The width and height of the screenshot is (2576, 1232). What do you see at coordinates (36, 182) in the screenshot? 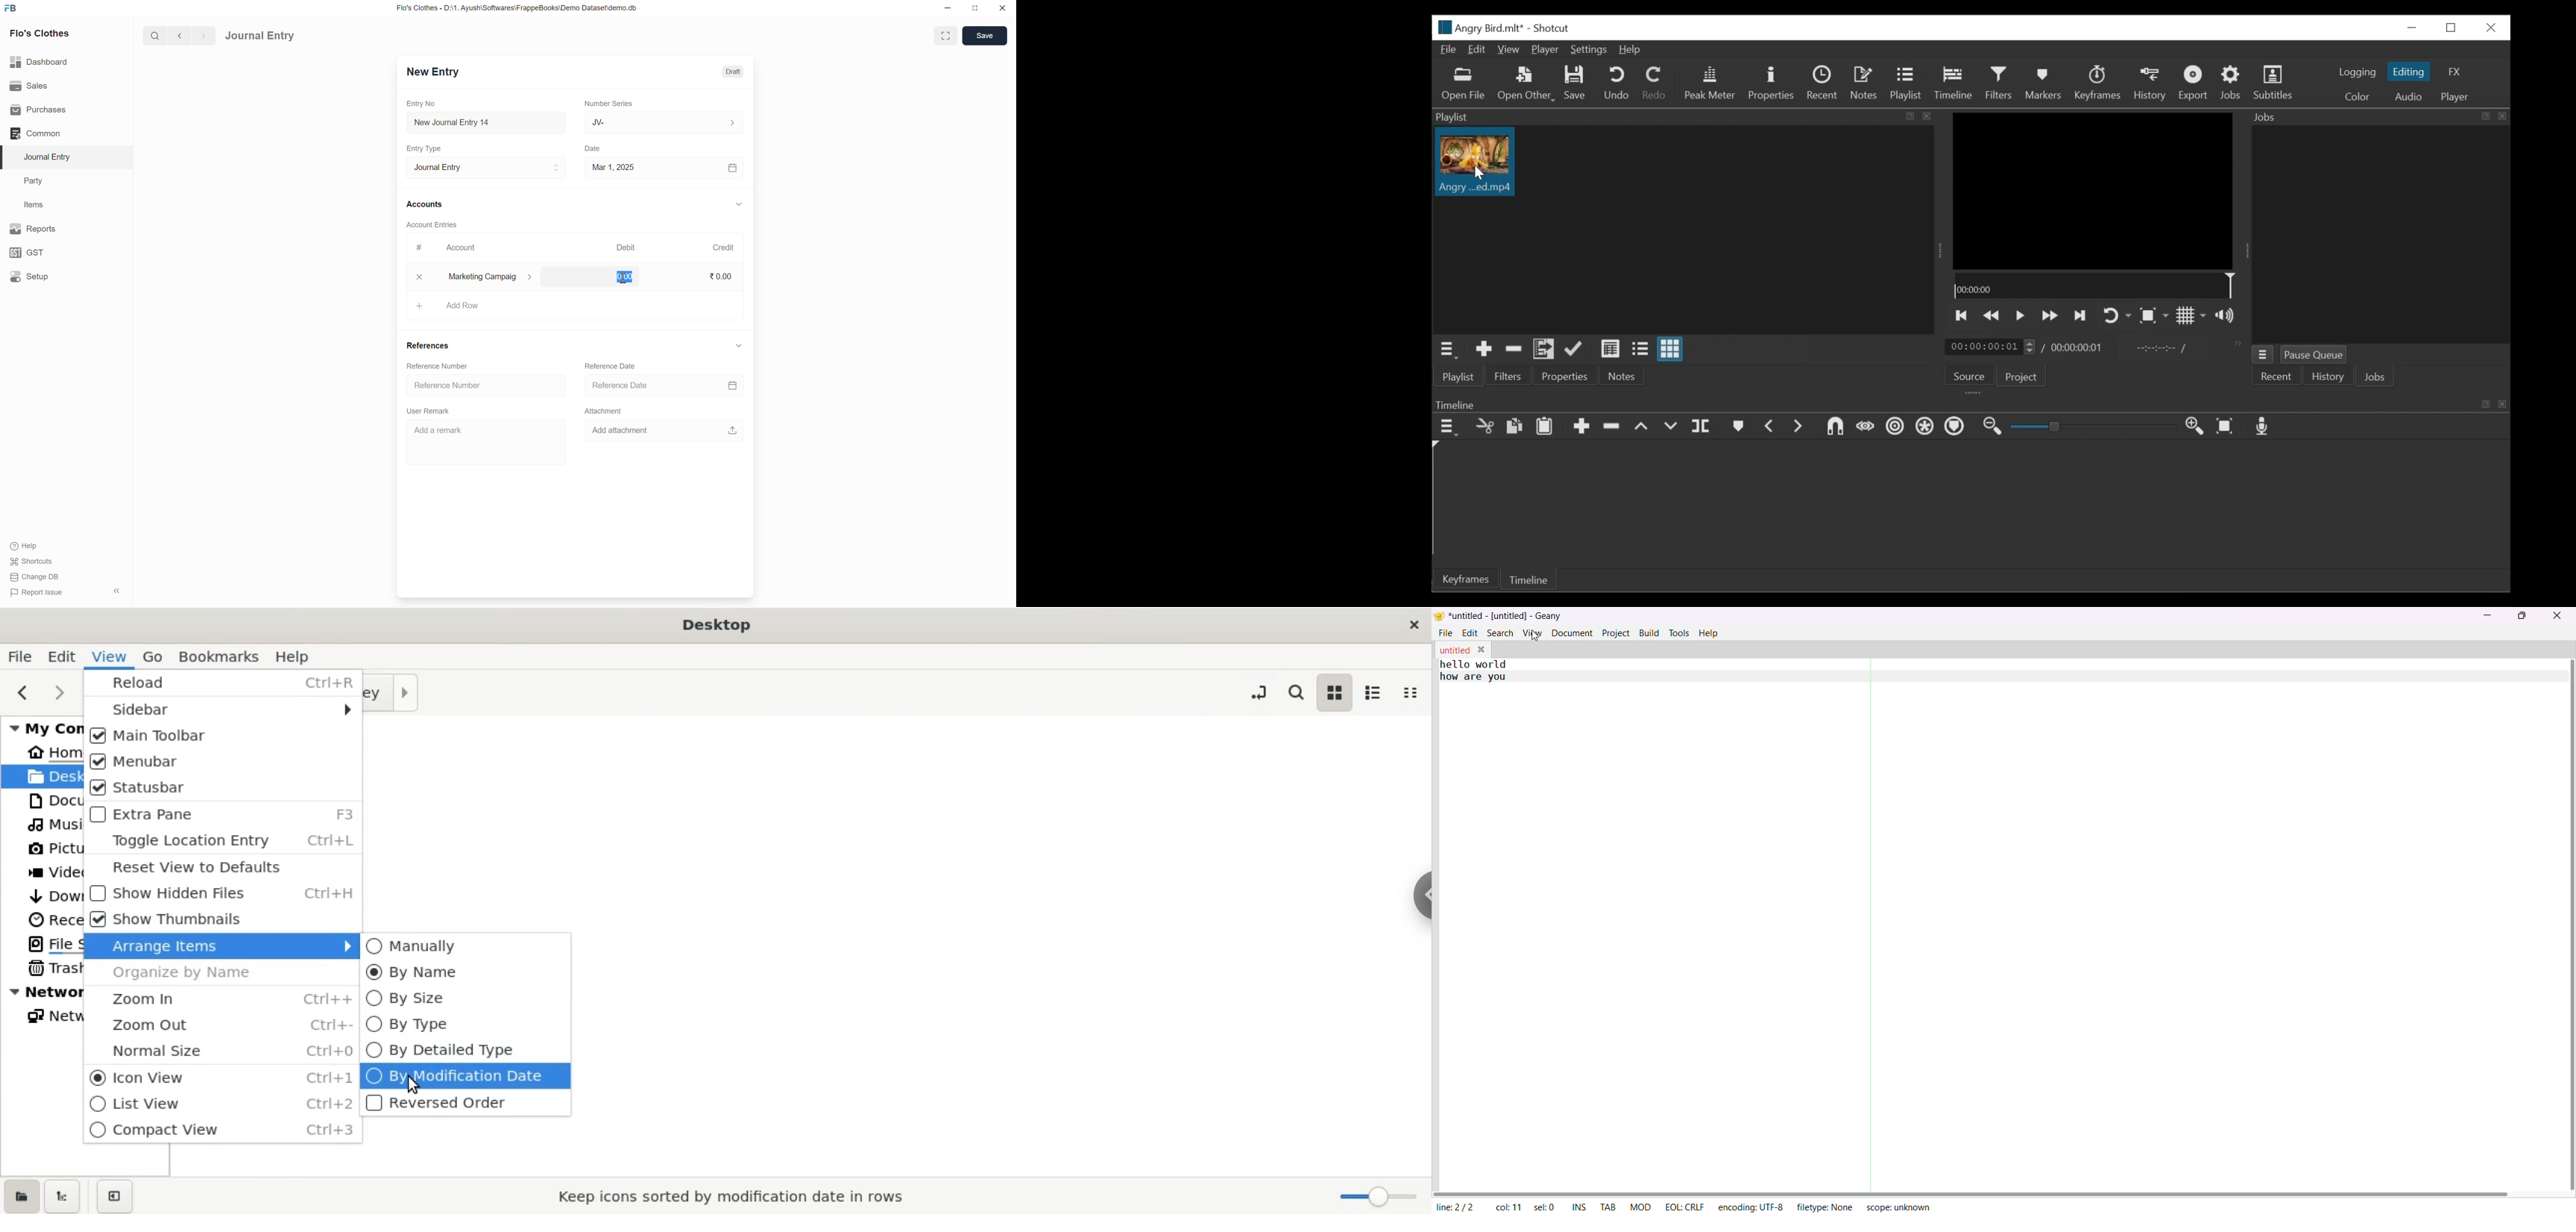
I see `Party` at bounding box center [36, 182].